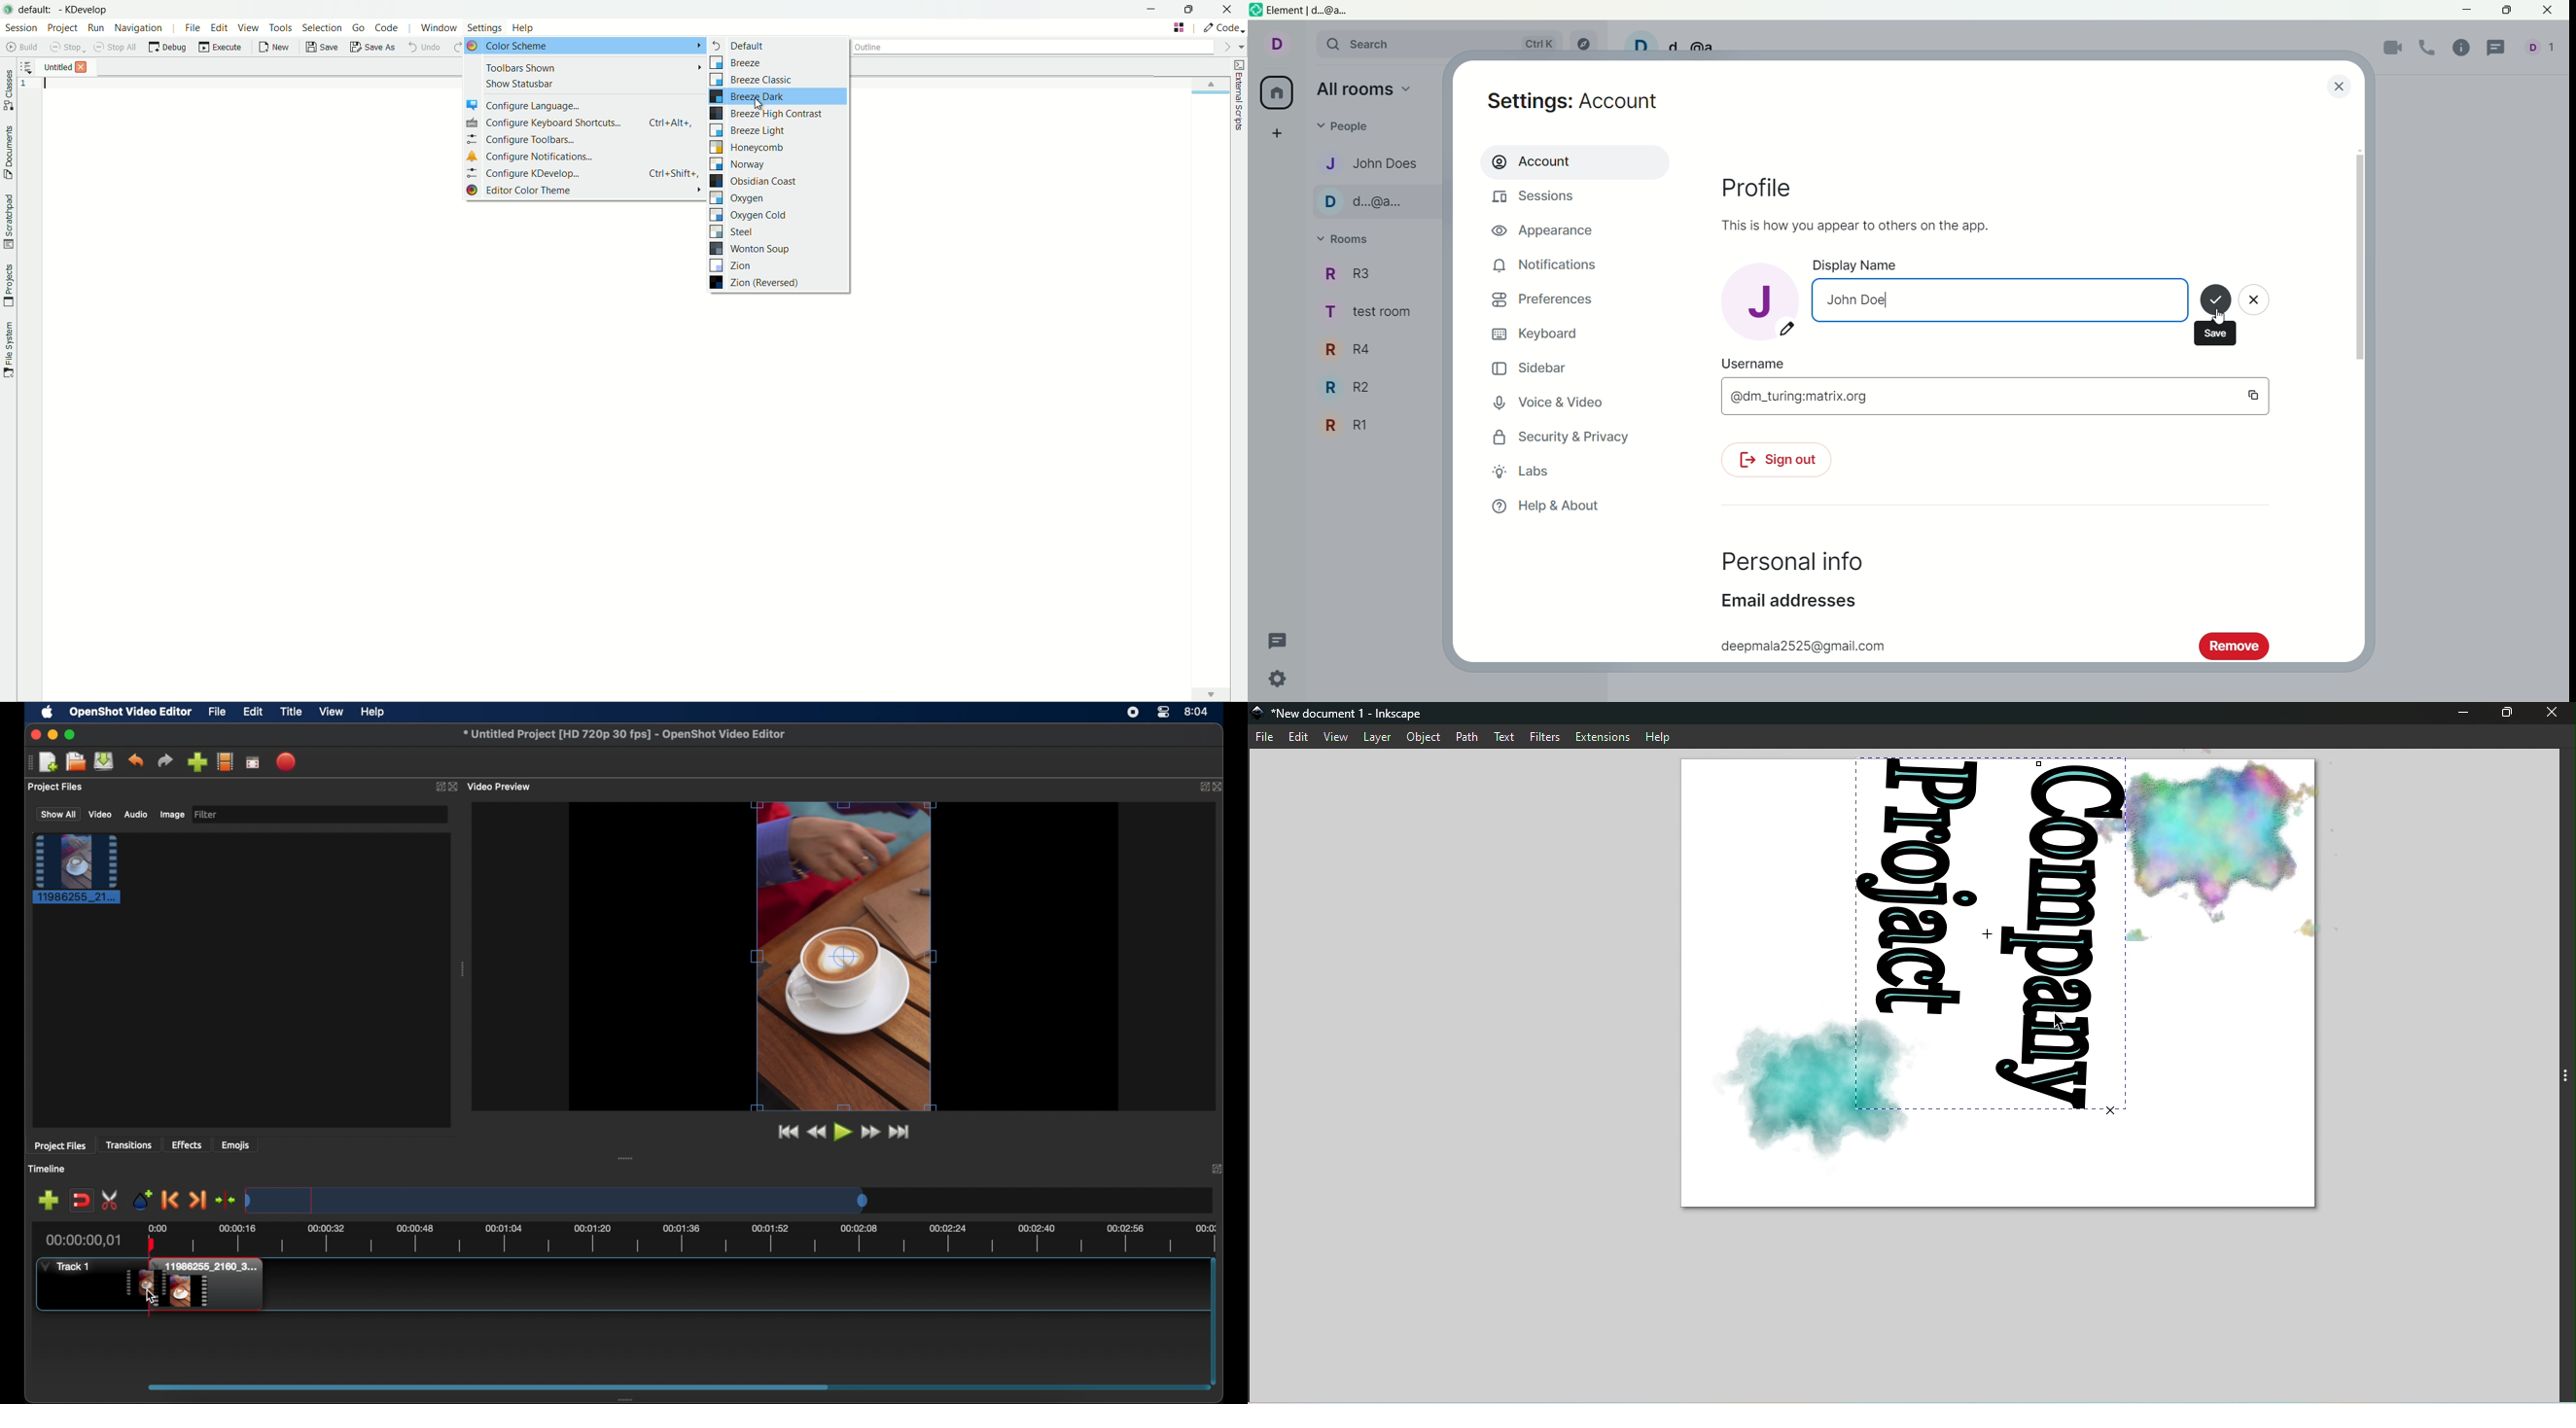 The width and height of the screenshot is (2576, 1428). What do you see at coordinates (1603, 736) in the screenshot?
I see `Extensions` at bounding box center [1603, 736].